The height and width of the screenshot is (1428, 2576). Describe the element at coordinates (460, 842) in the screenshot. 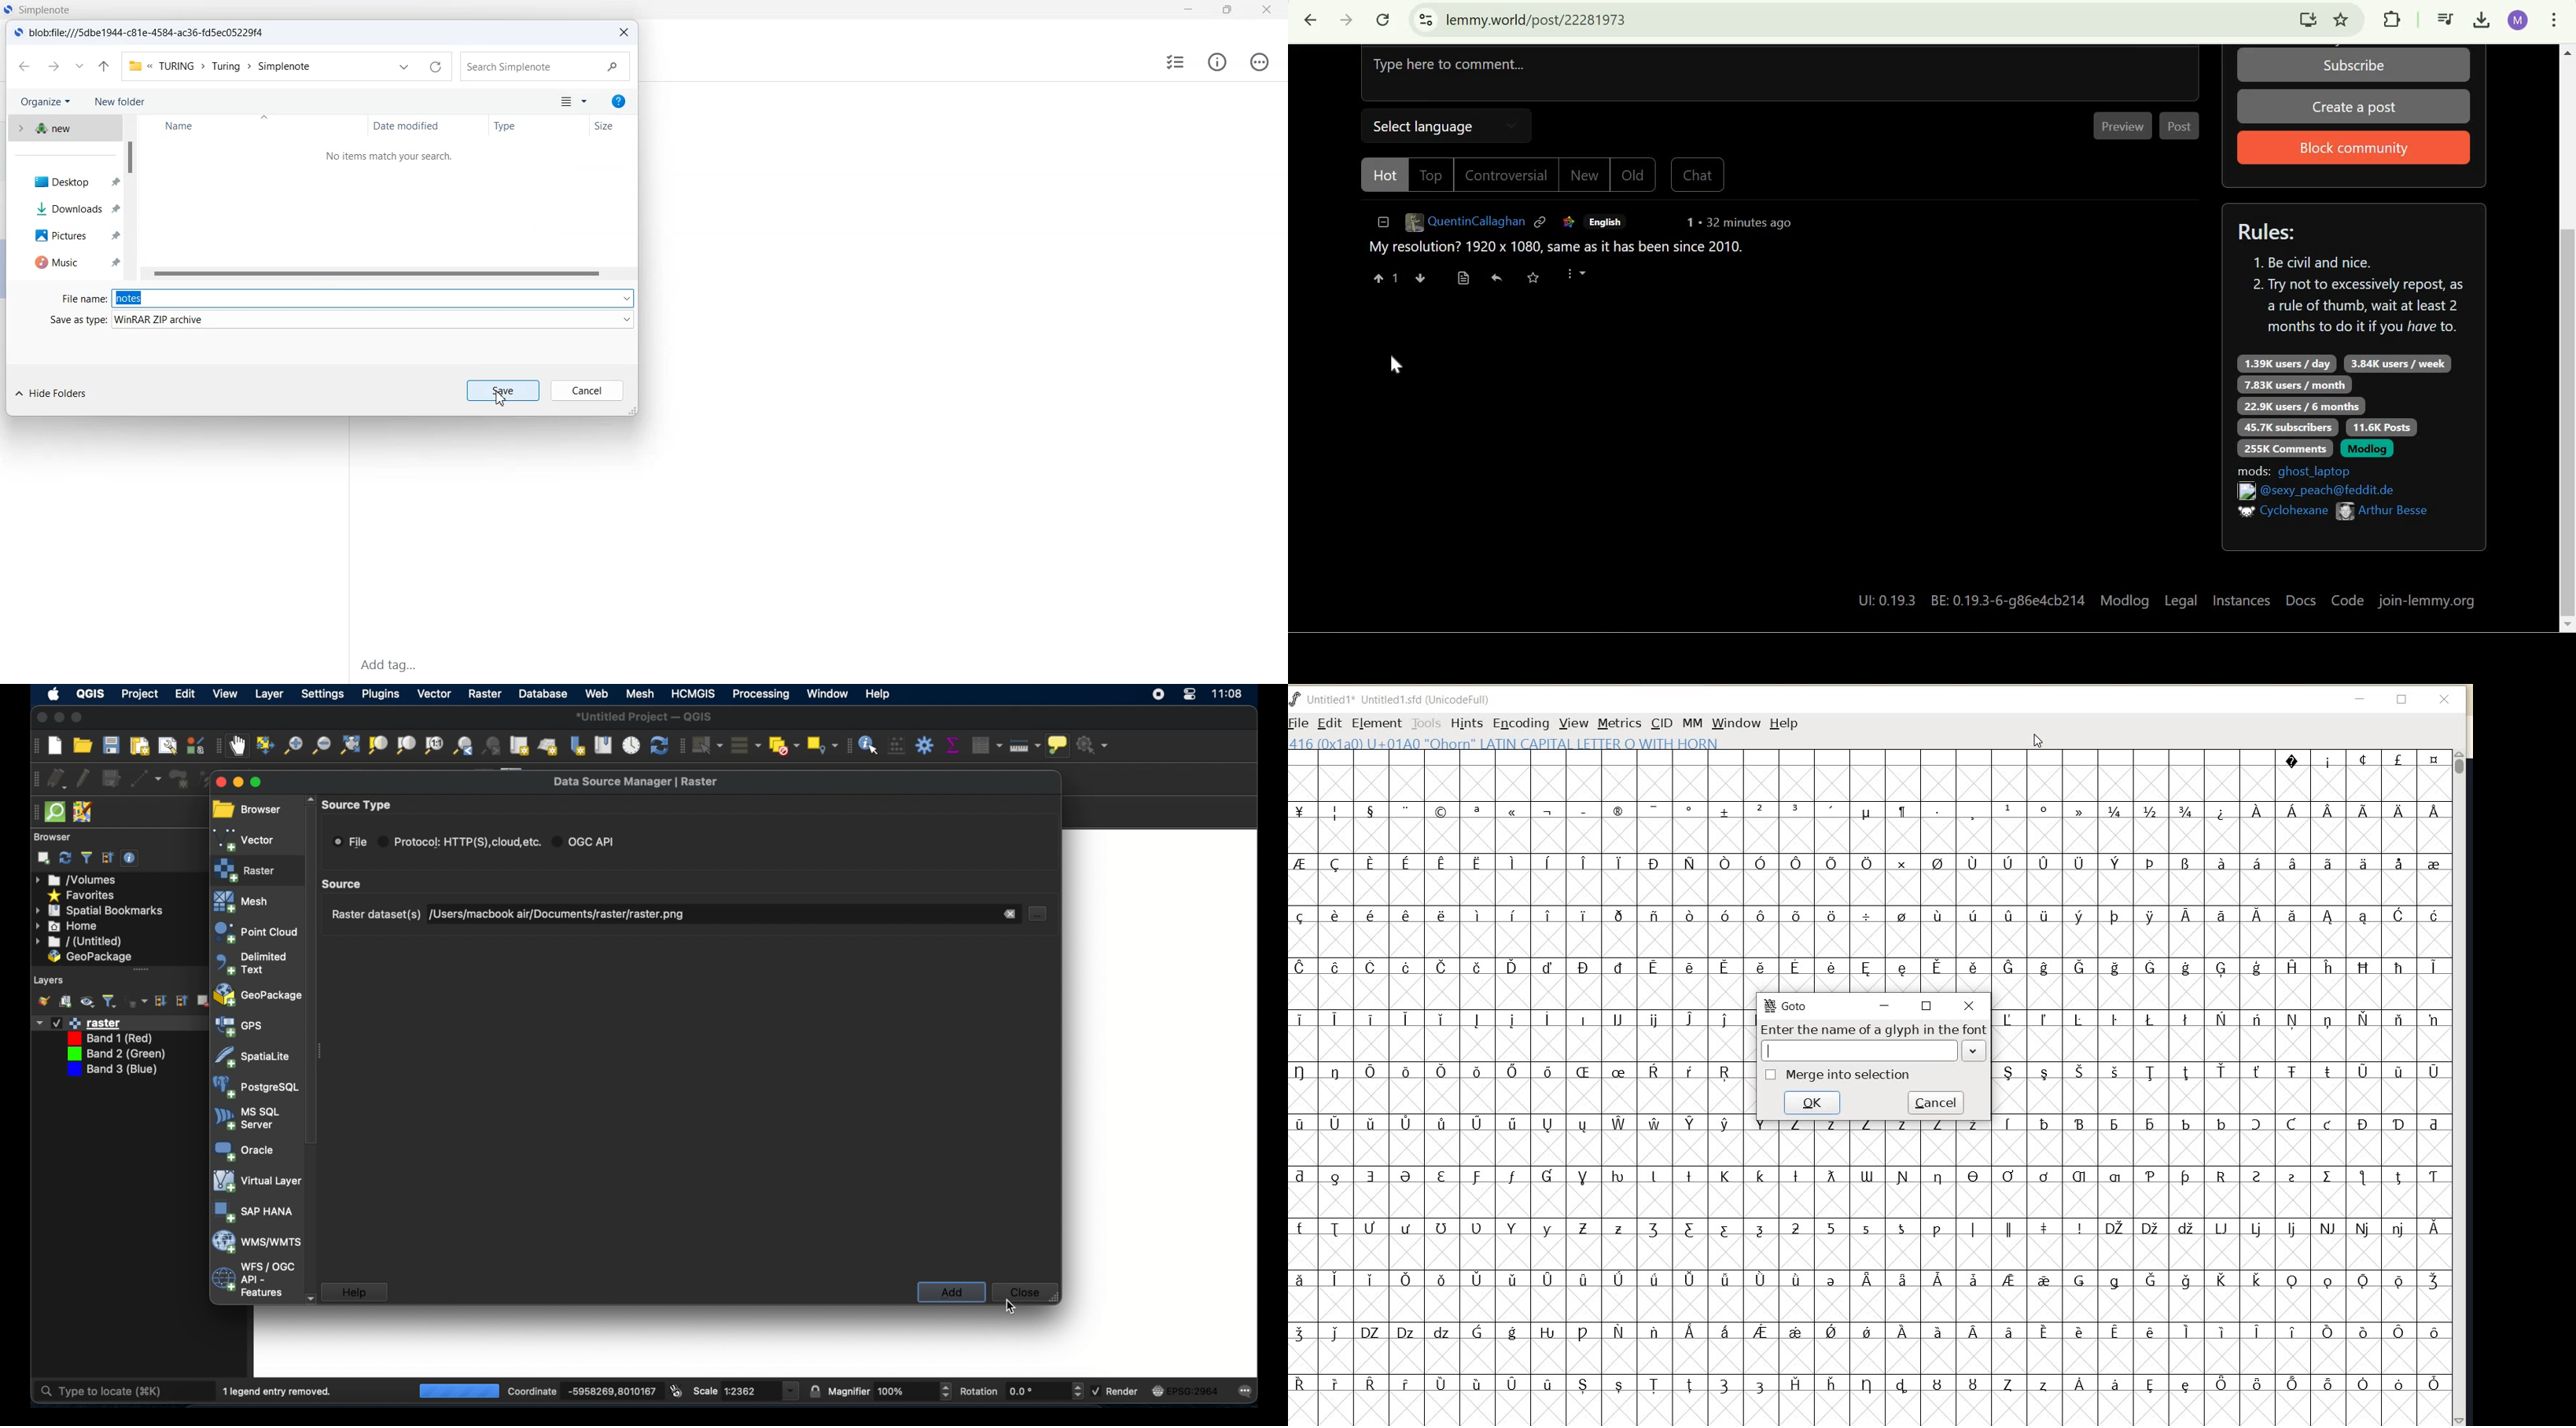

I see `protocol radio button` at that location.